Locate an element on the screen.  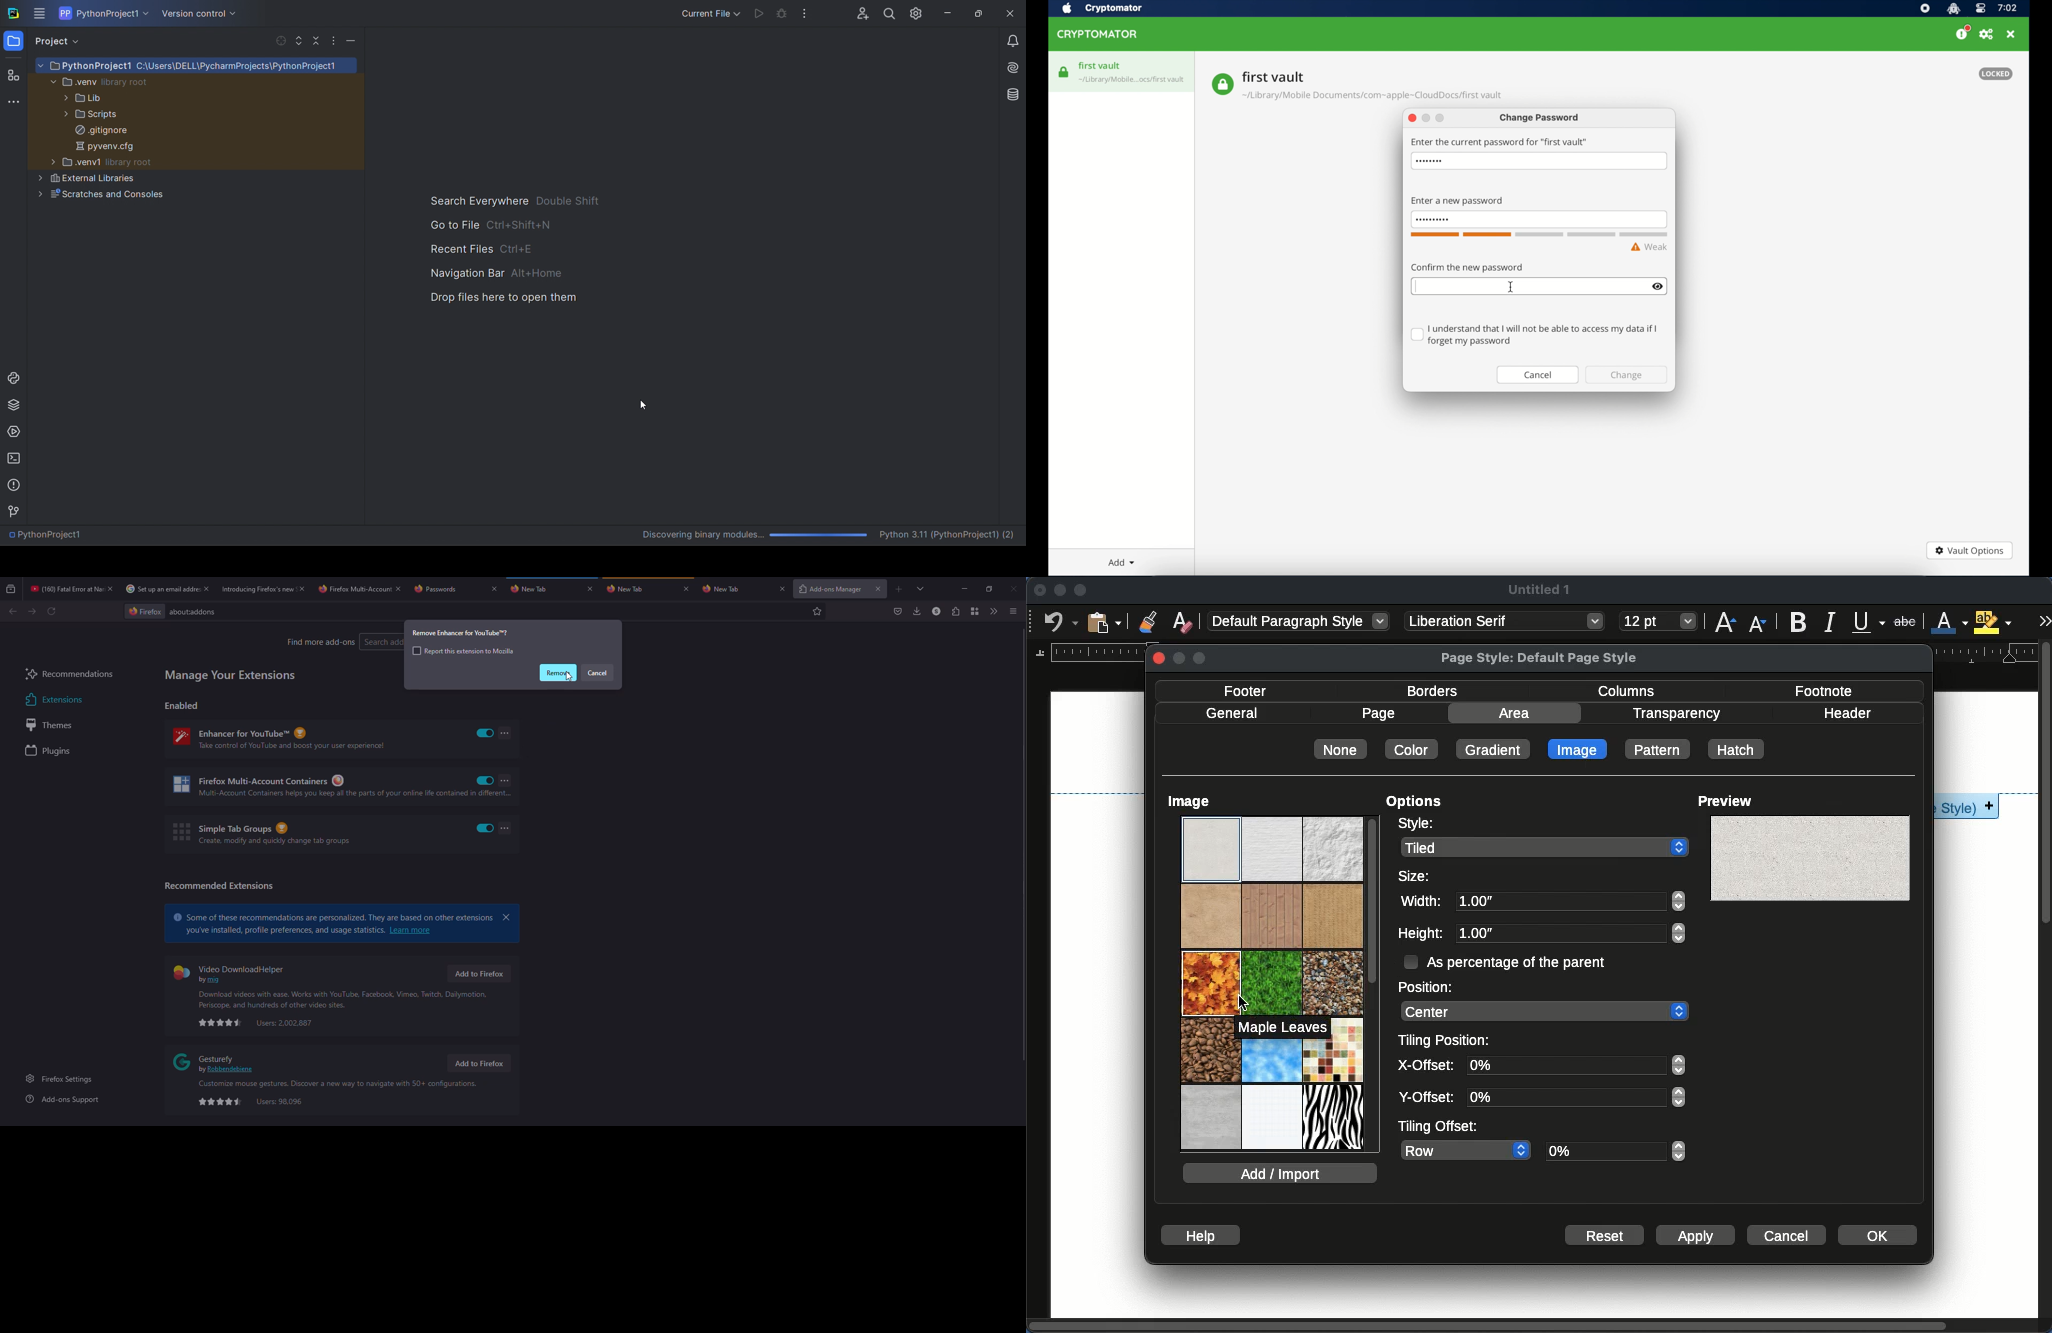
plugins is located at coordinates (50, 752).